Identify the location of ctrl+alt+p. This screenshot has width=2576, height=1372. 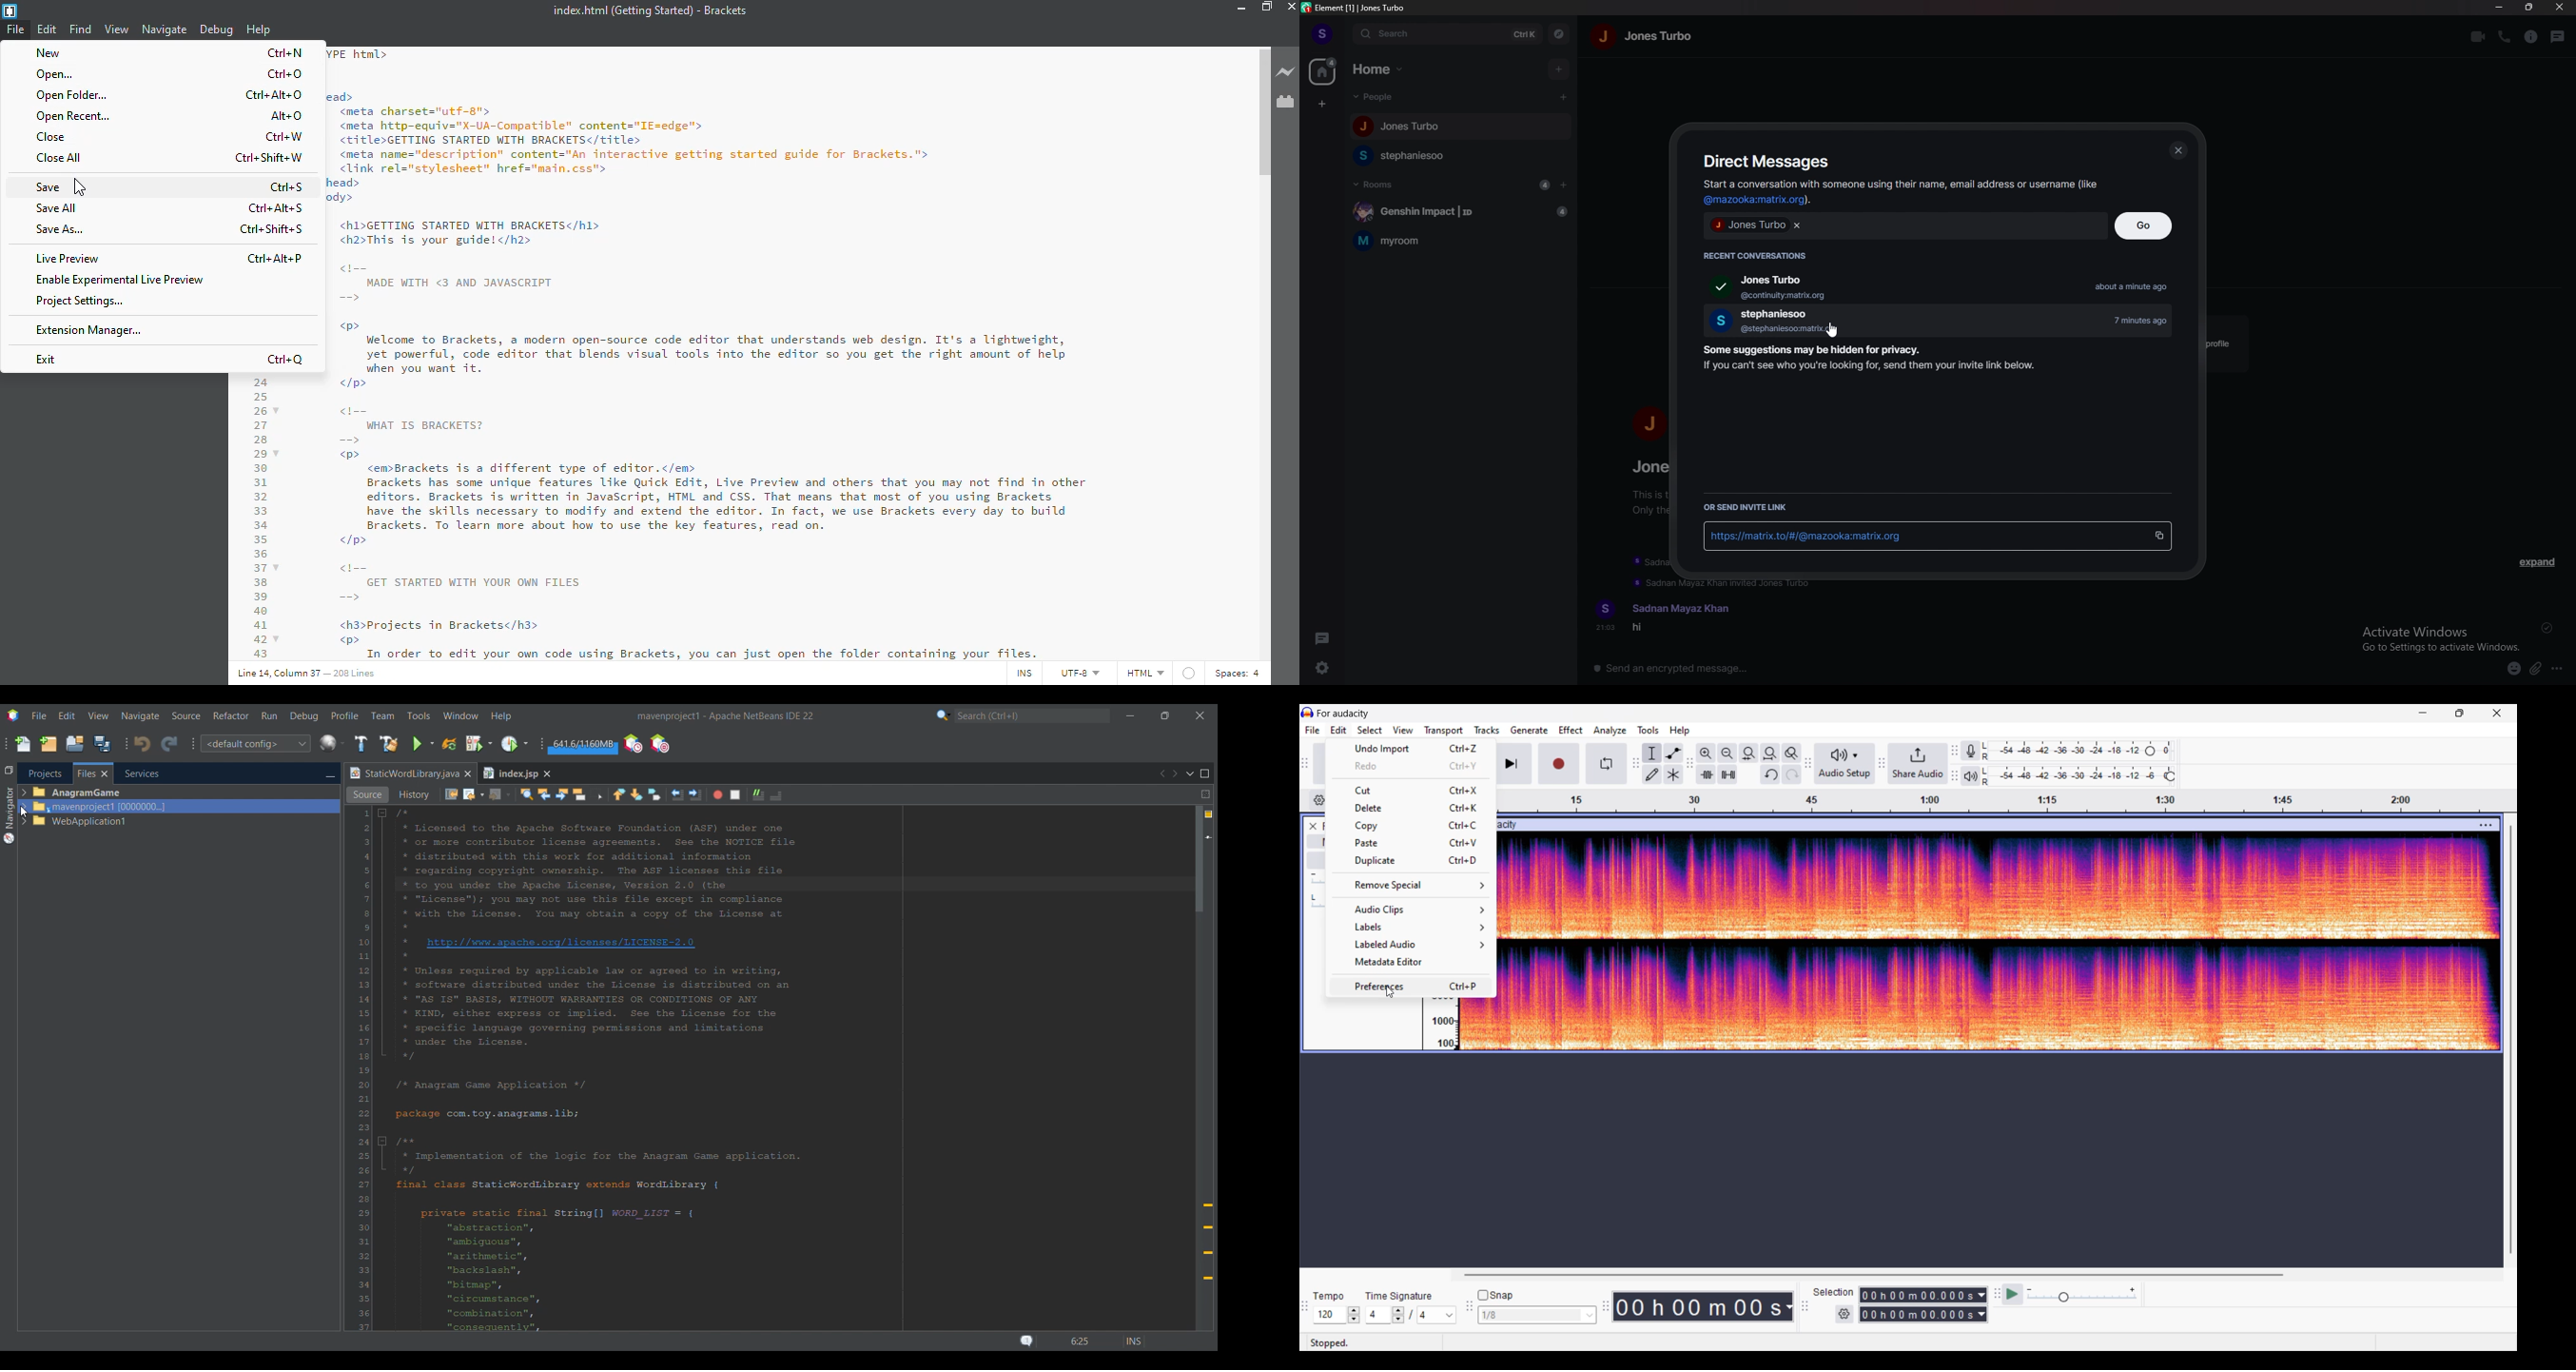
(276, 258).